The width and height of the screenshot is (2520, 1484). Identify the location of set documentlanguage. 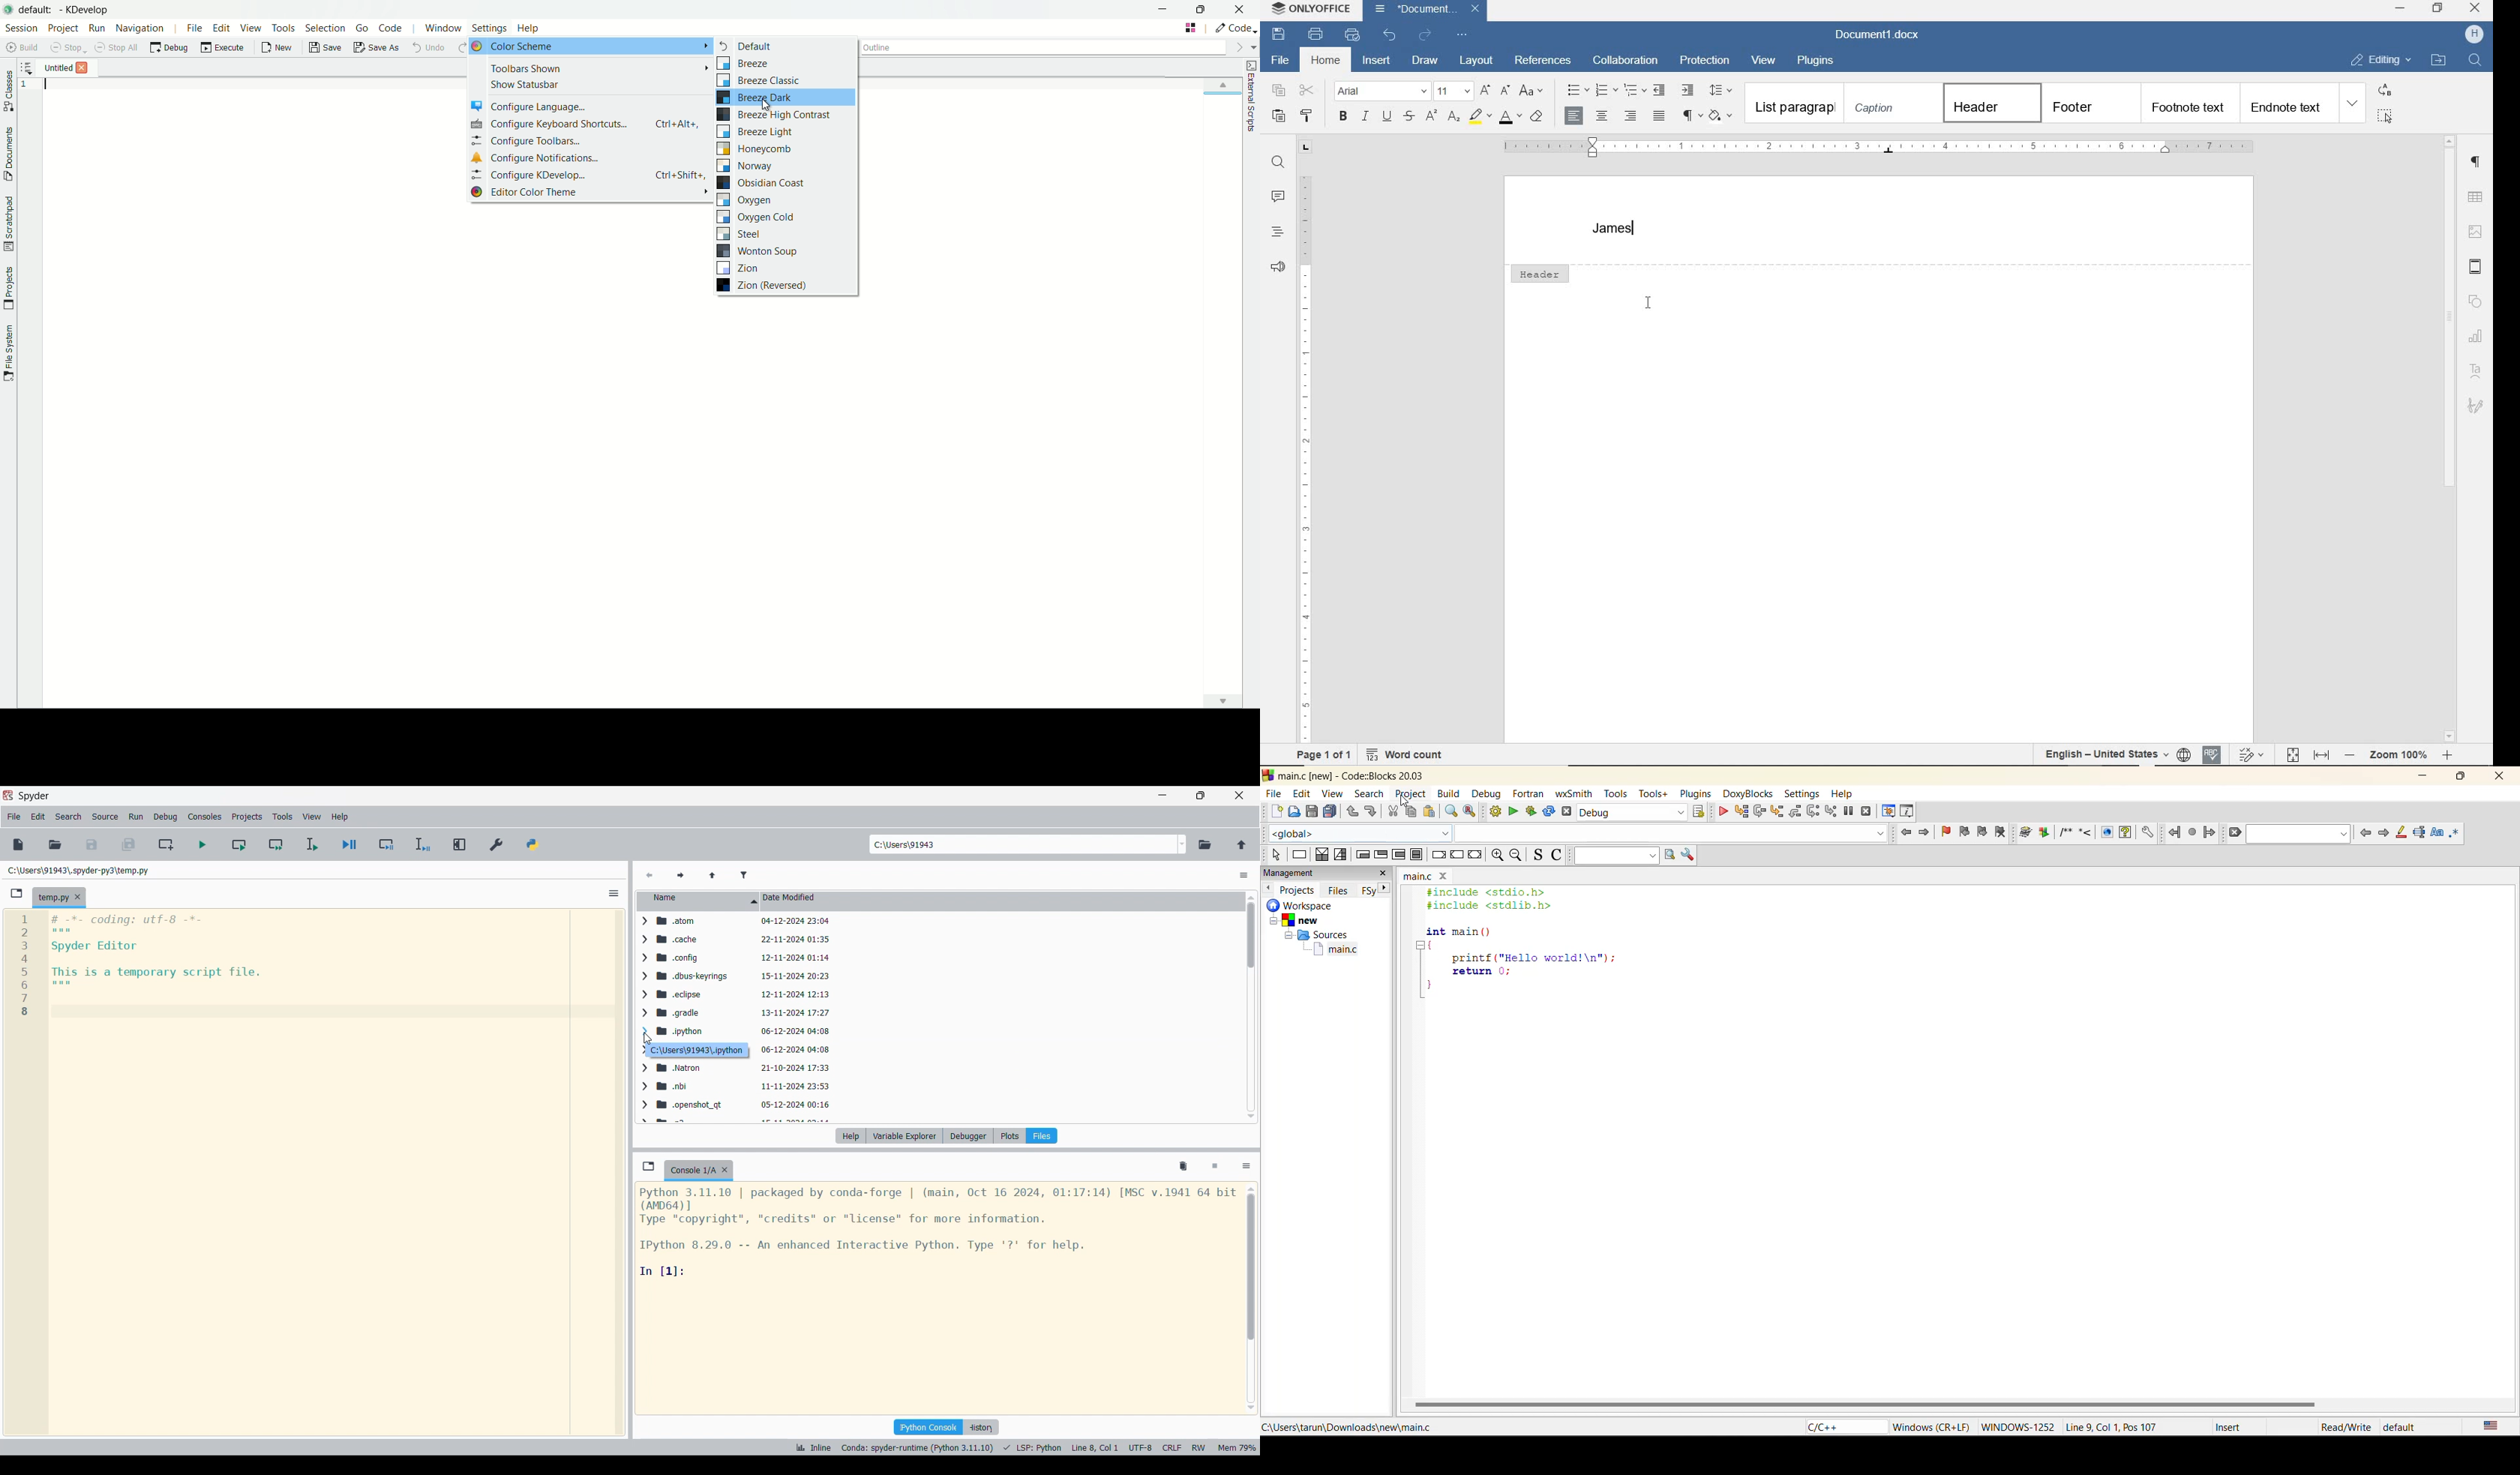
(2184, 754).